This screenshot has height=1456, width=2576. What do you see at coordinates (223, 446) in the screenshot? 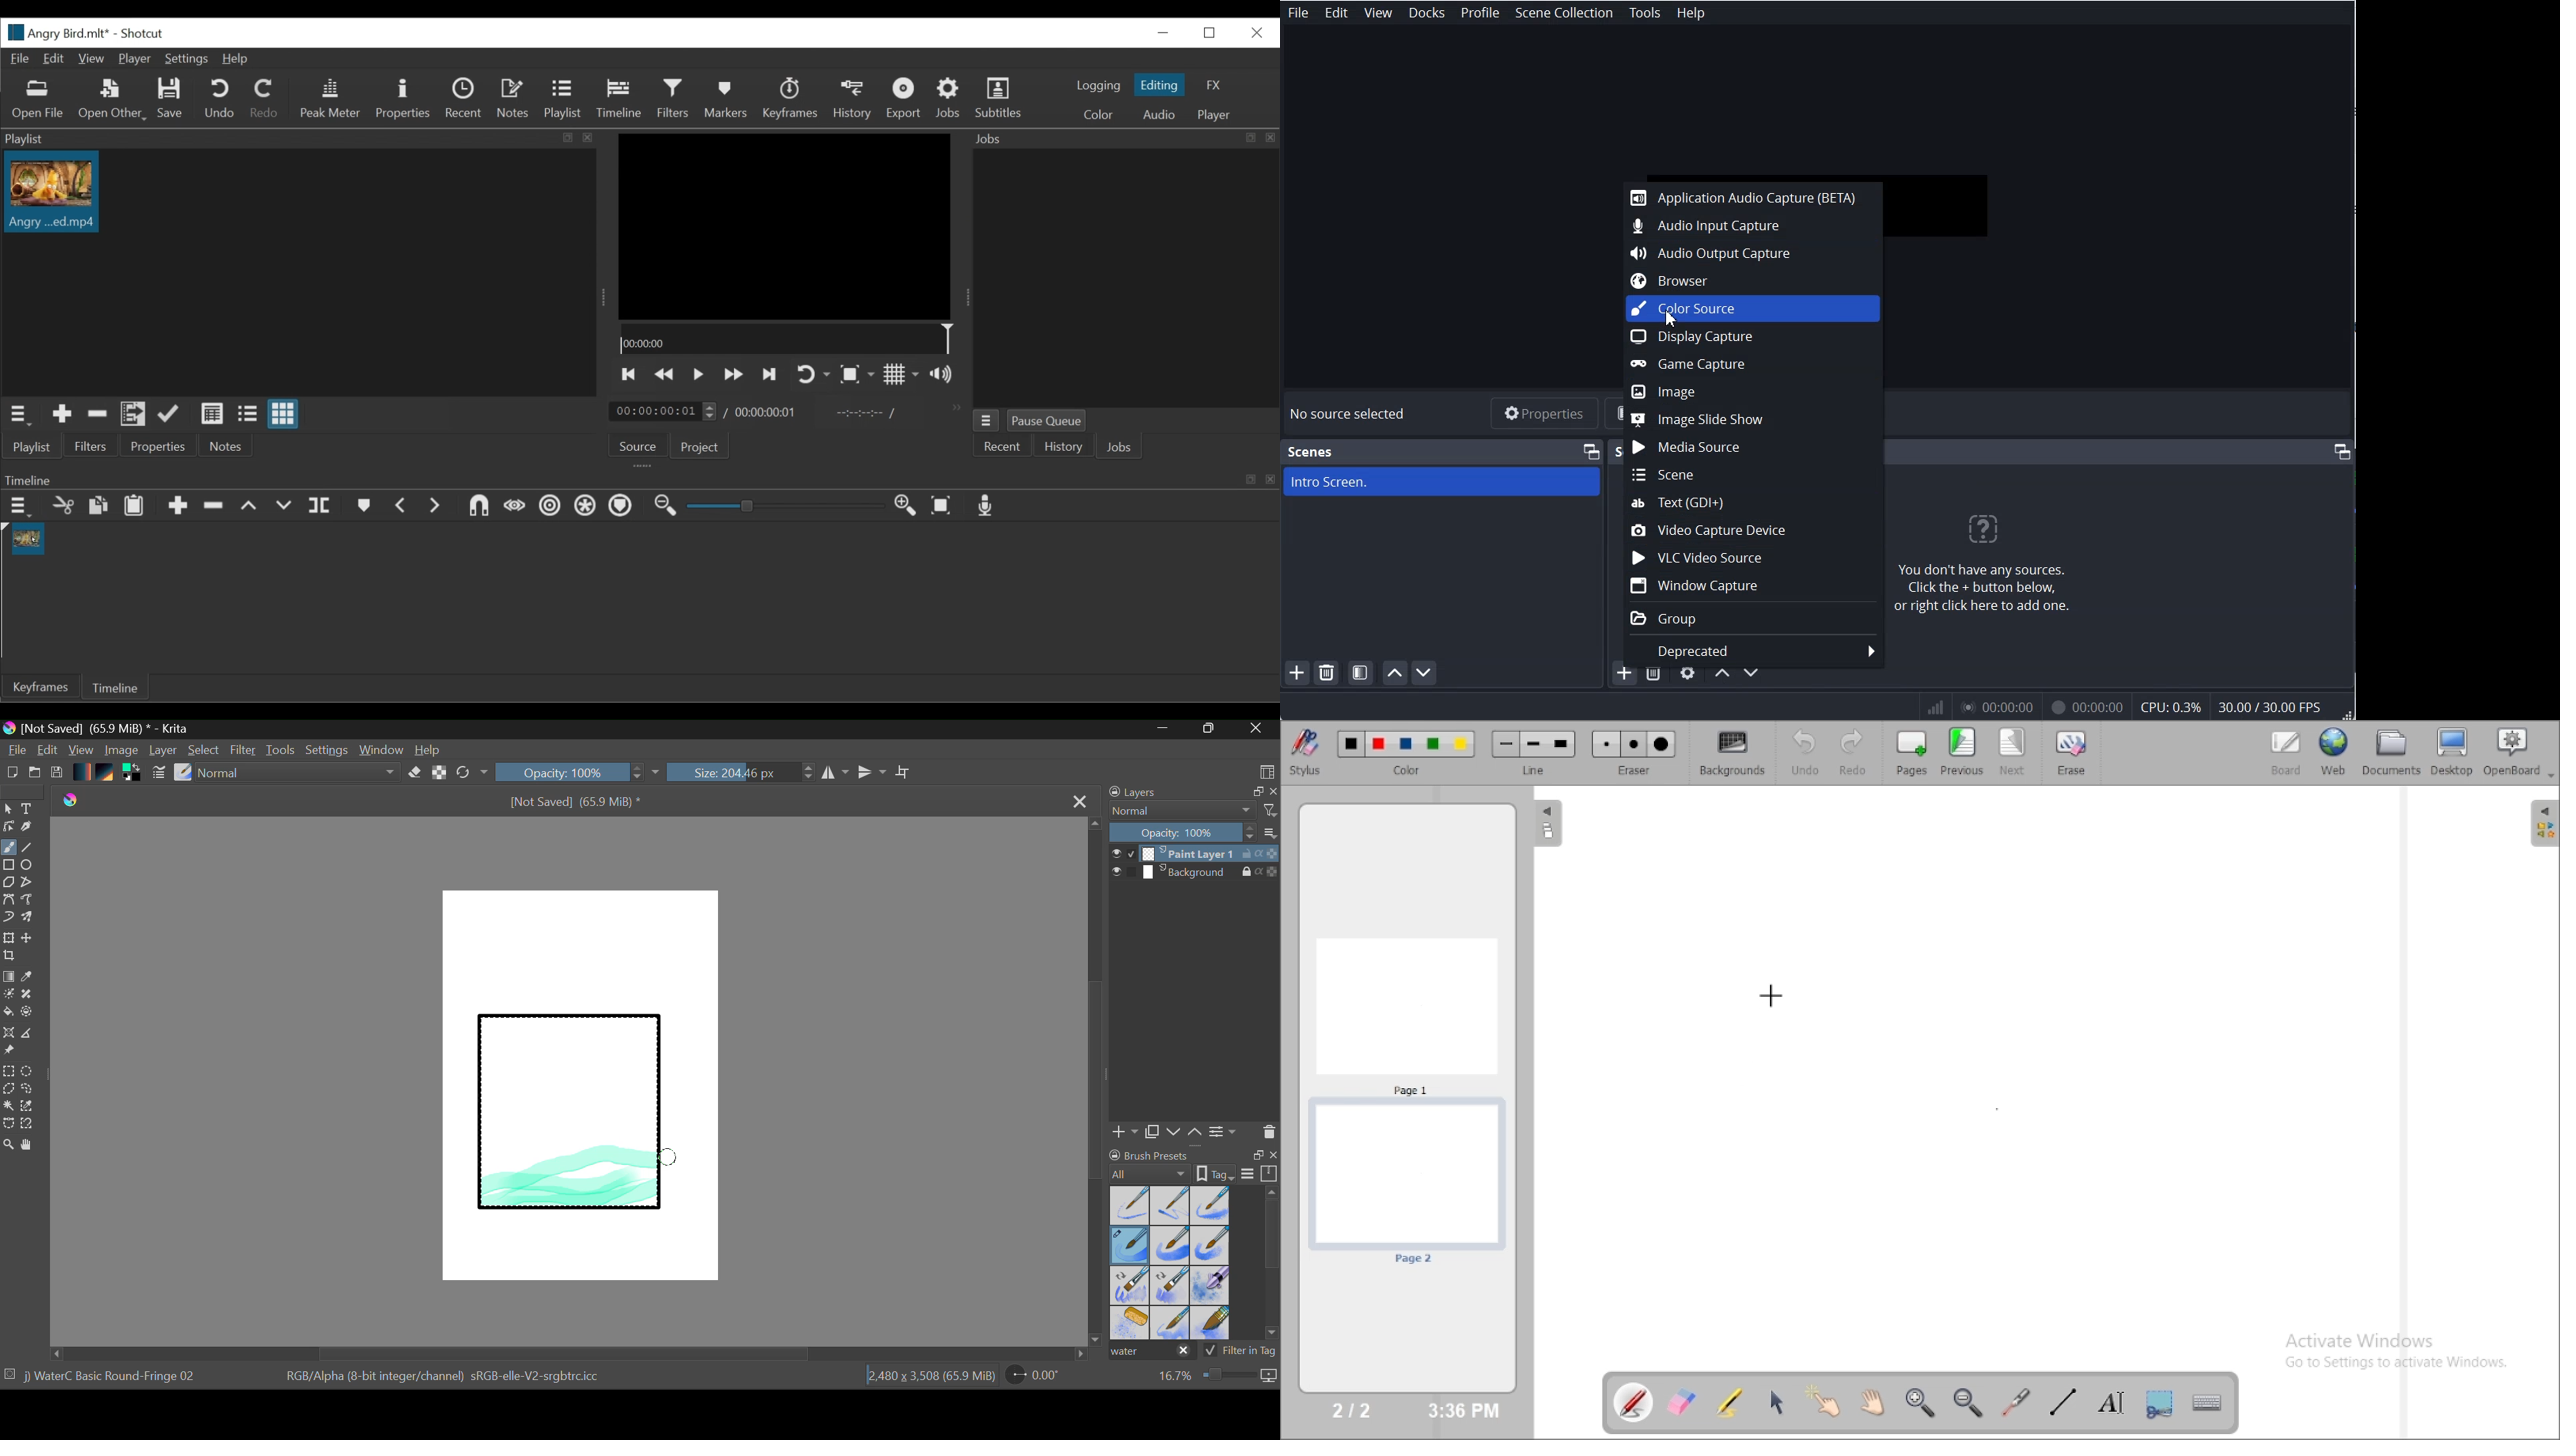
I see `Notes` at bounding box center [223, 446].